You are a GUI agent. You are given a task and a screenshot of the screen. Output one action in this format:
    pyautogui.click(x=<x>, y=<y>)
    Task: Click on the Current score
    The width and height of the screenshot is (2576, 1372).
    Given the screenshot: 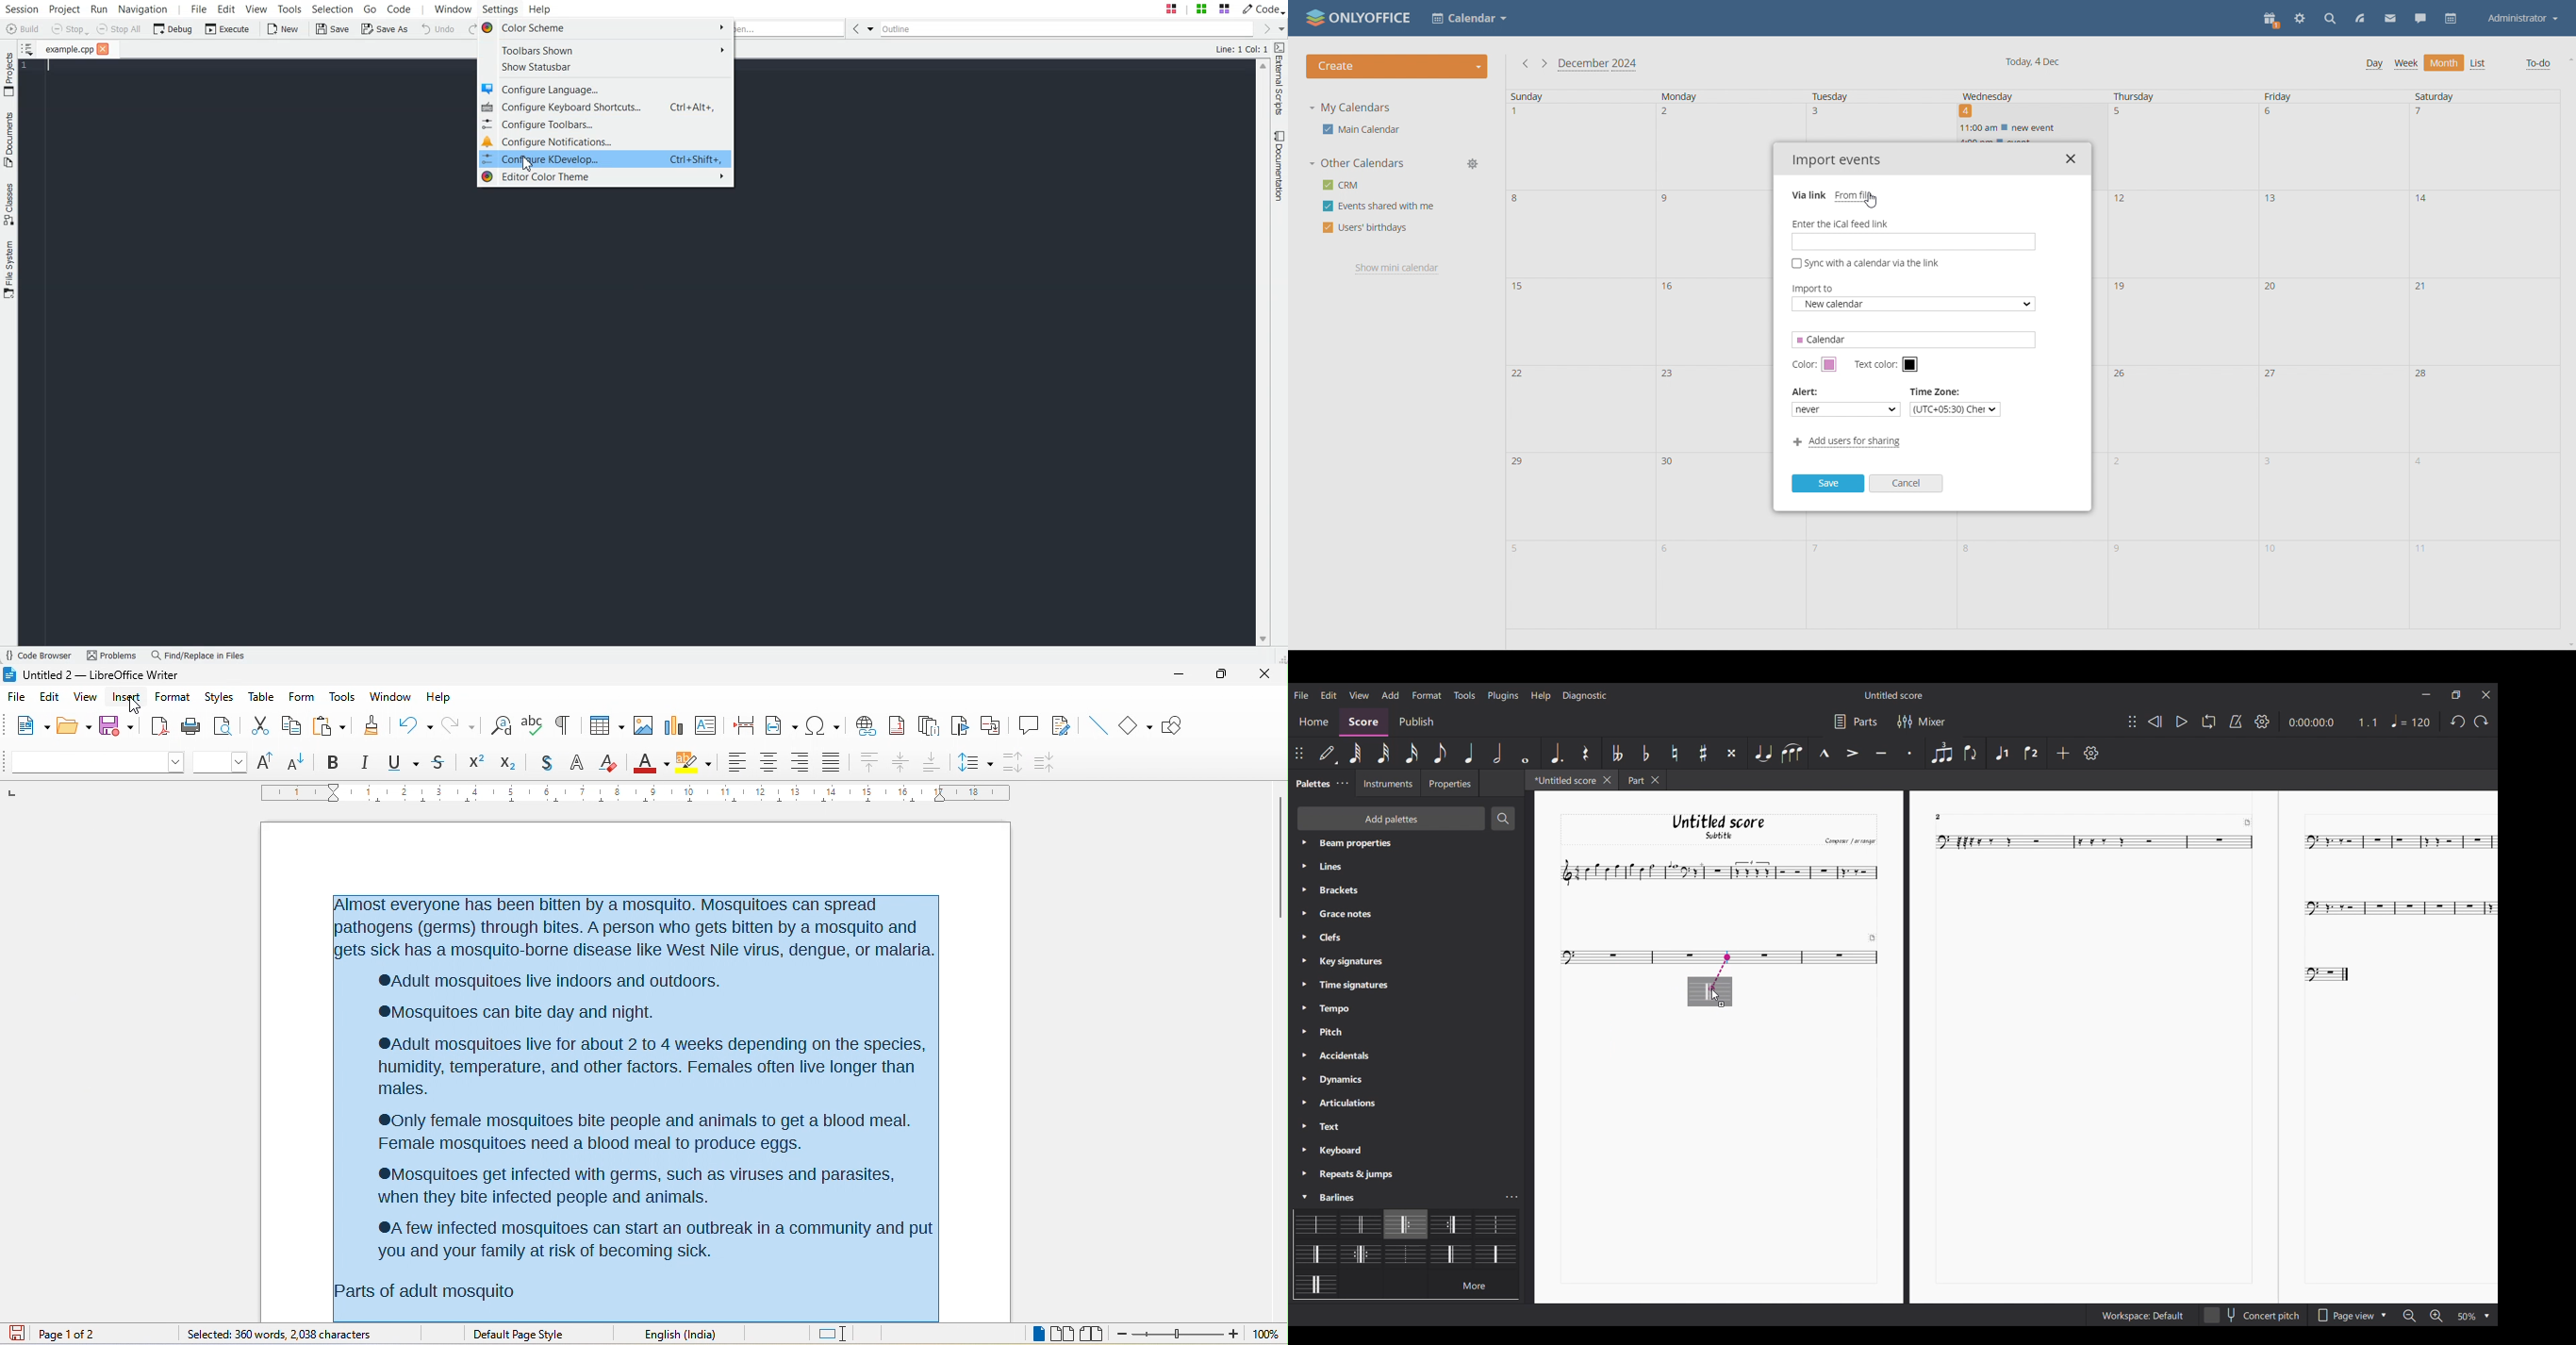 What is the action you would take?
    pyautogui.click(x=2017, y=1047)
    